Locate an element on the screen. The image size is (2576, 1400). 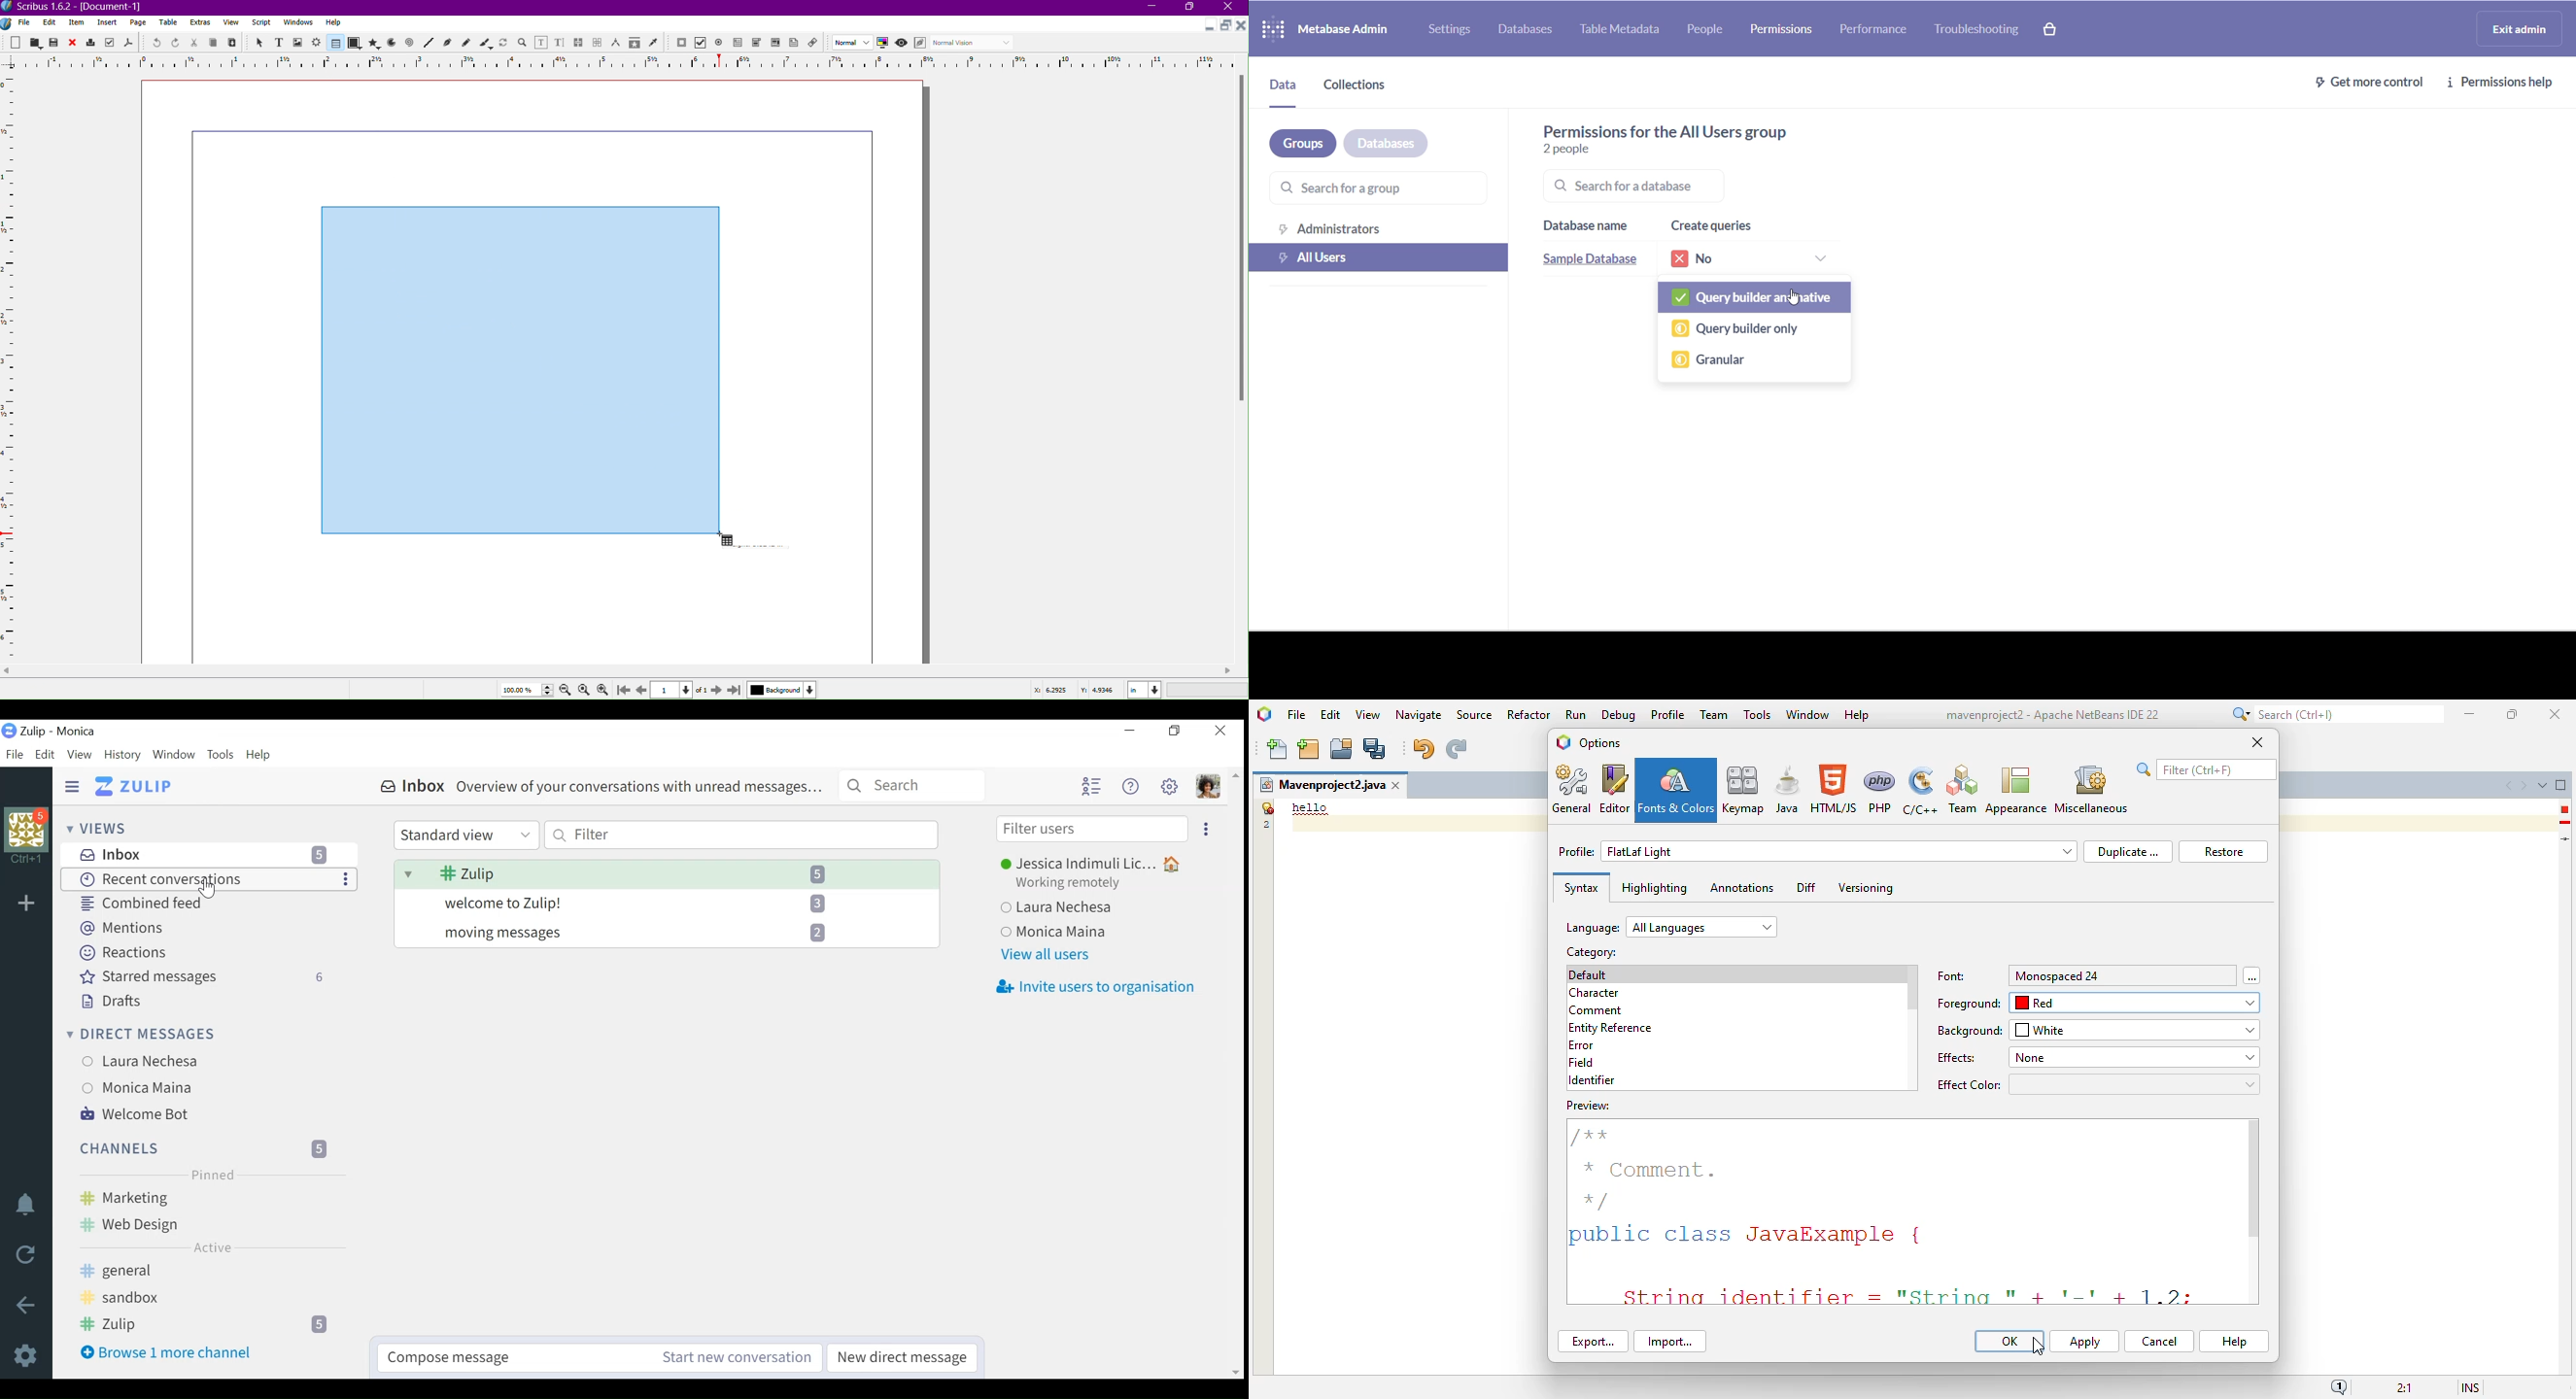
Filter is located at coordinates (741, 836).